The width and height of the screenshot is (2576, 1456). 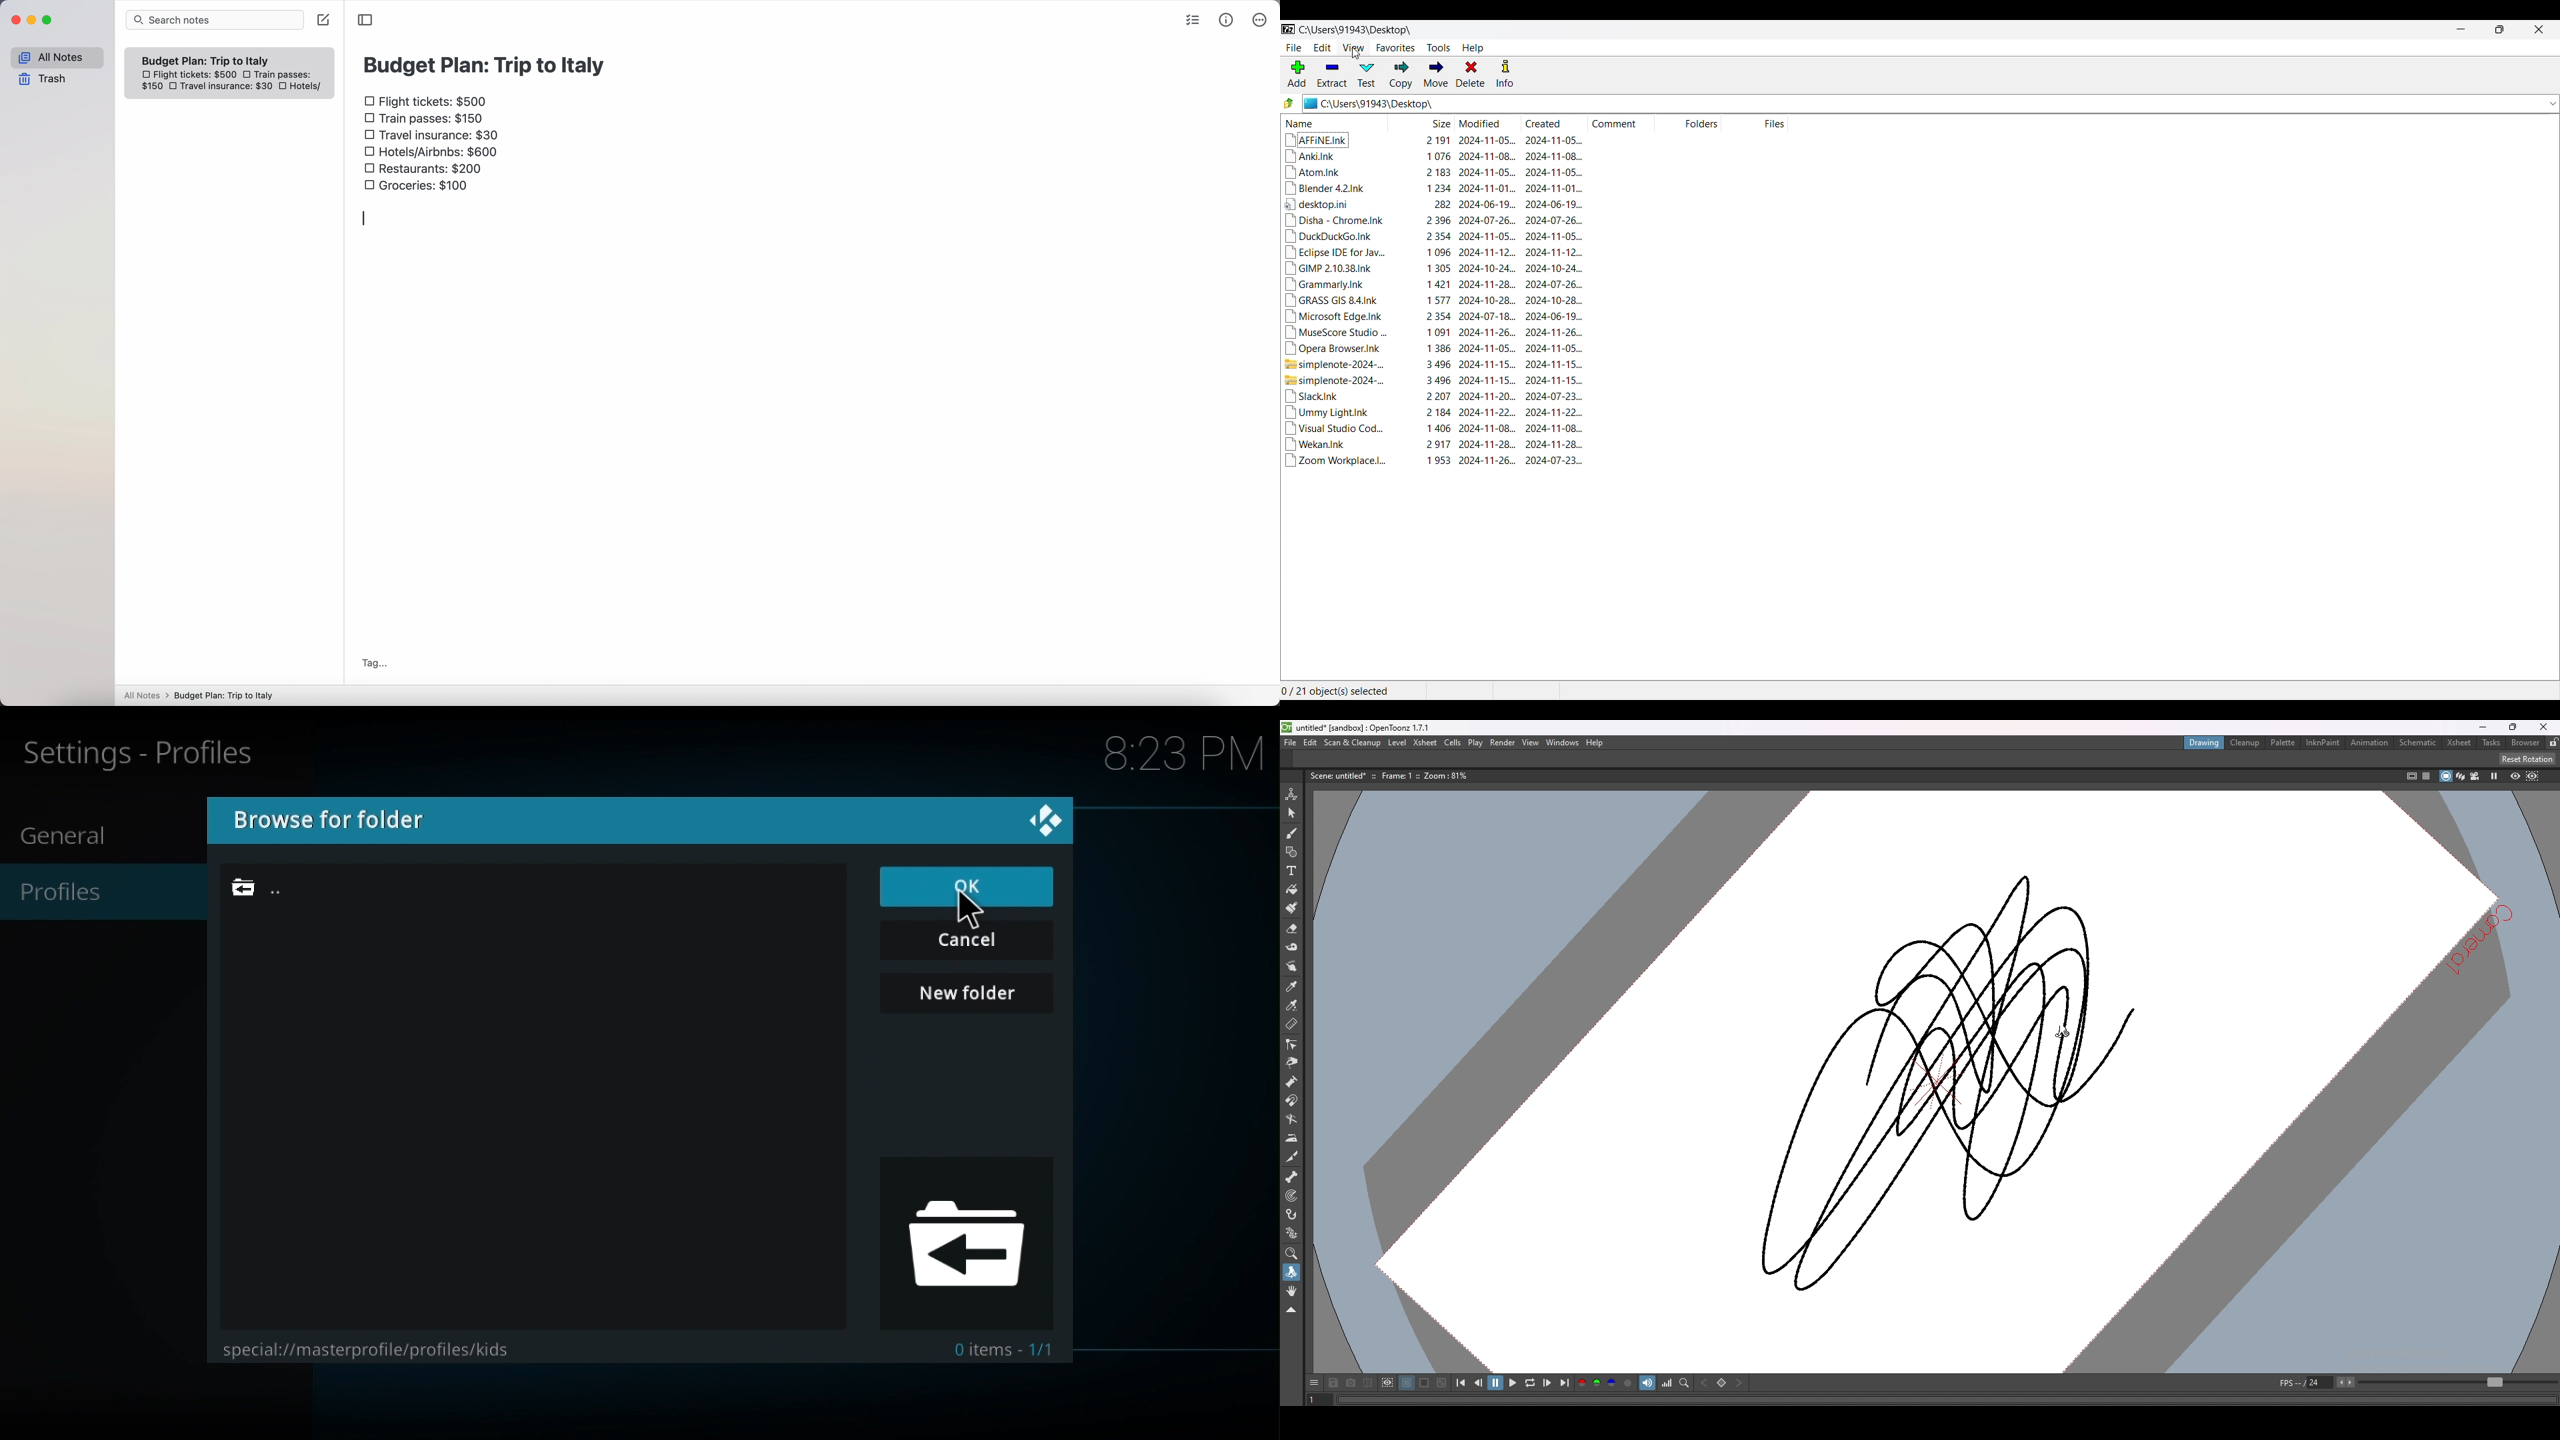 I want to click on AFFINE.Ink 2191 2024-11-05... 2024-11-05., so click(x=1445, y=141).